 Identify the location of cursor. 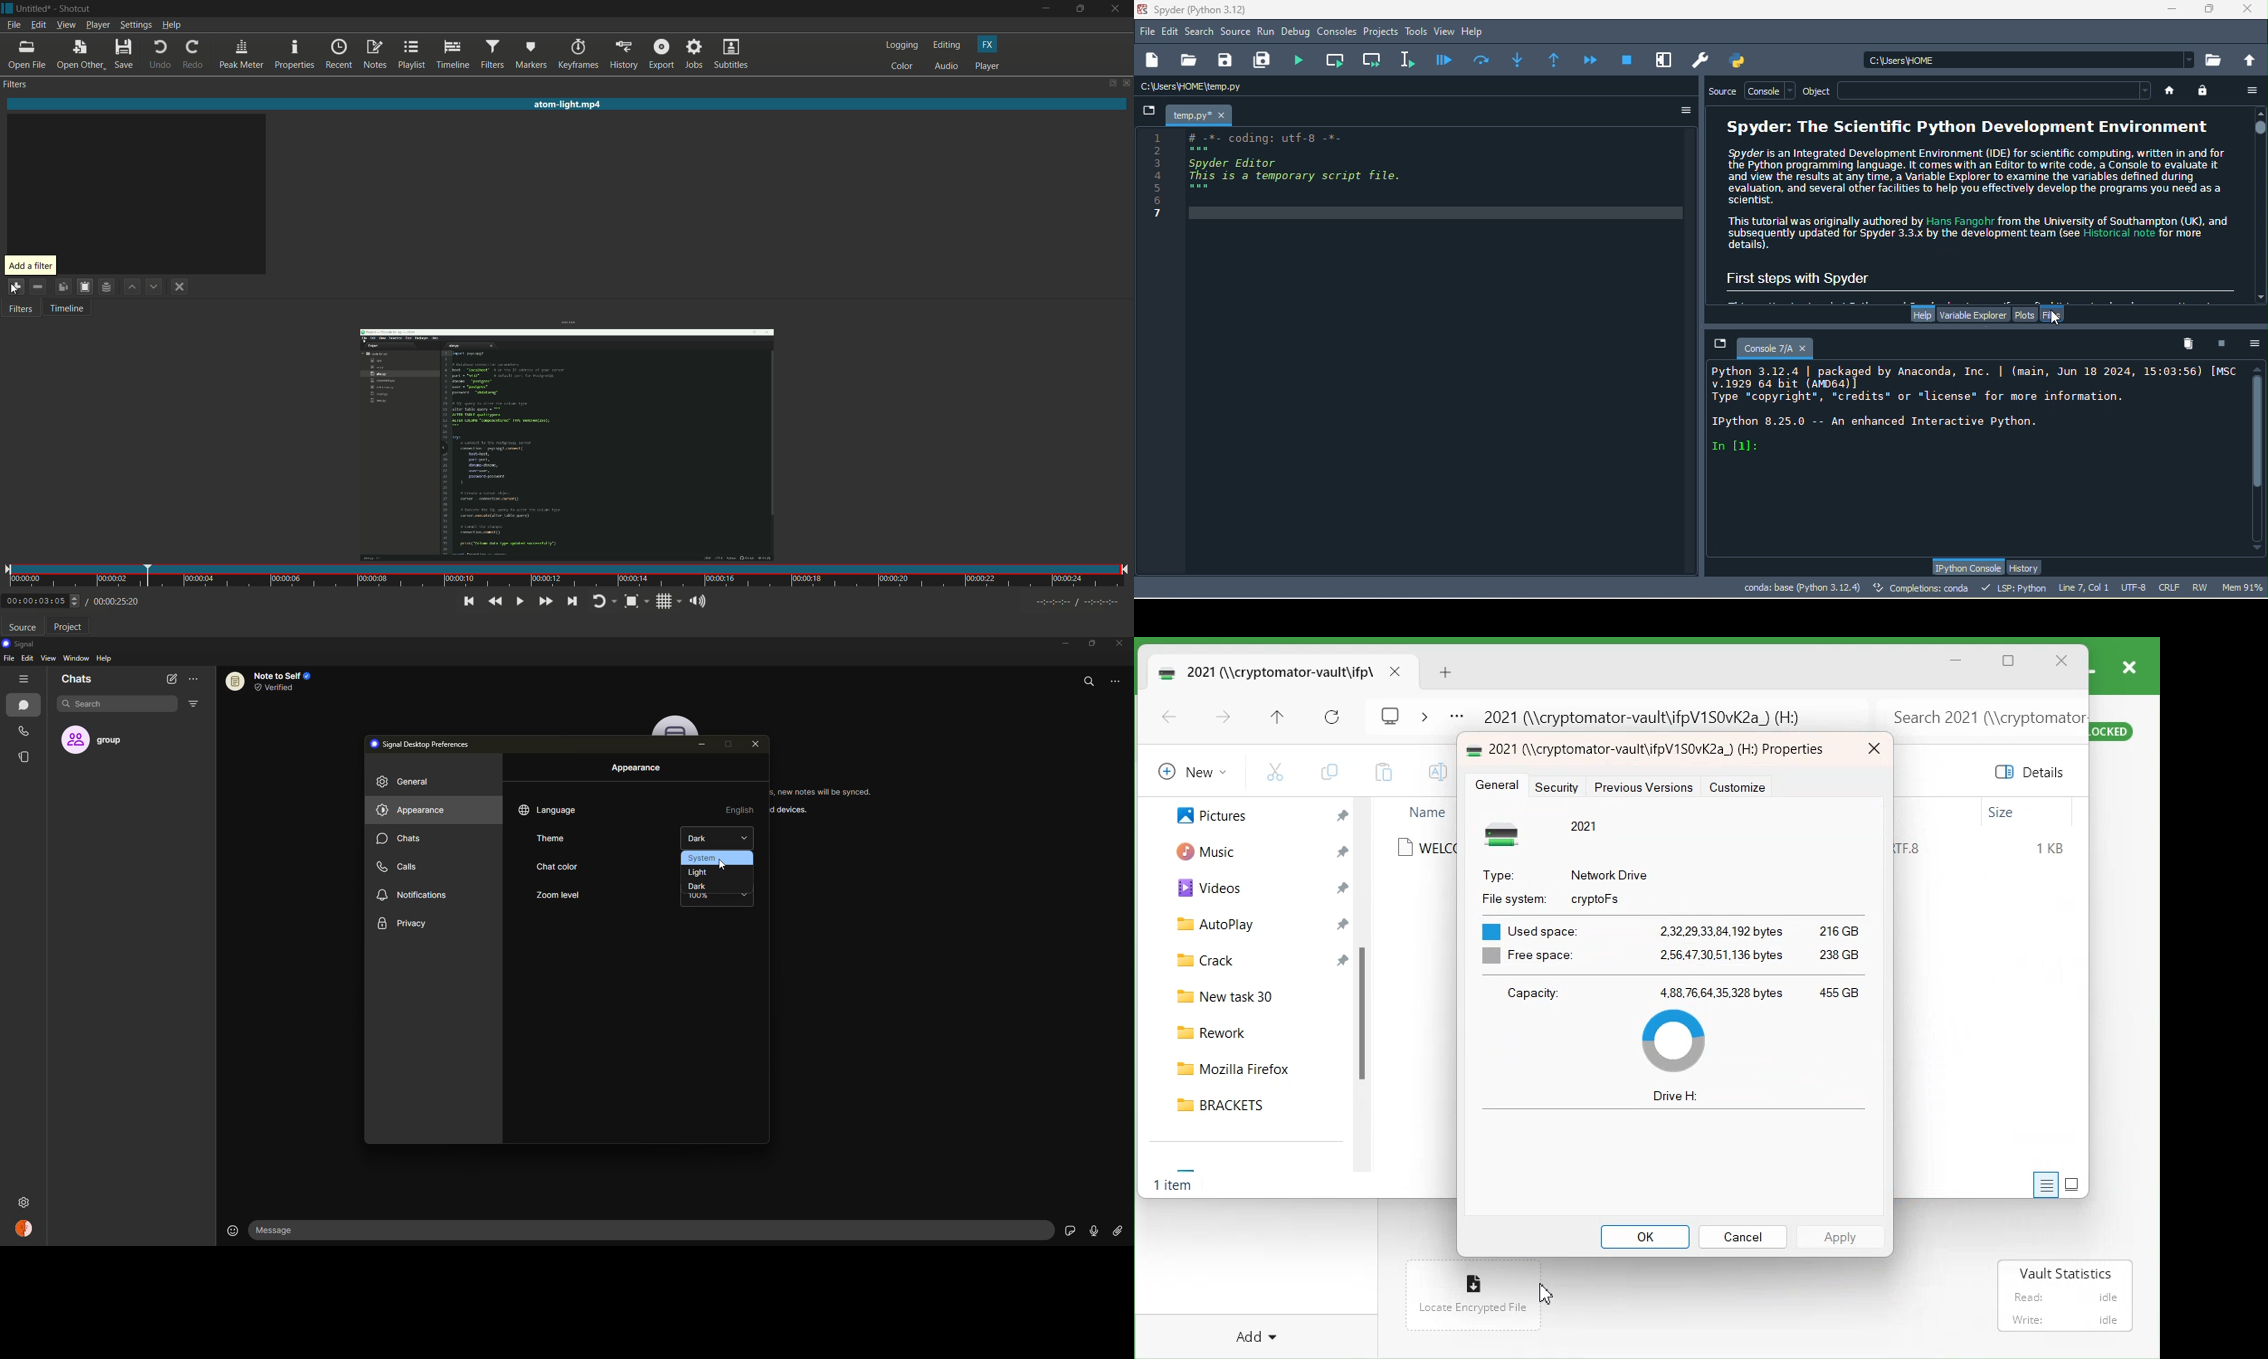
(1543, 1292).